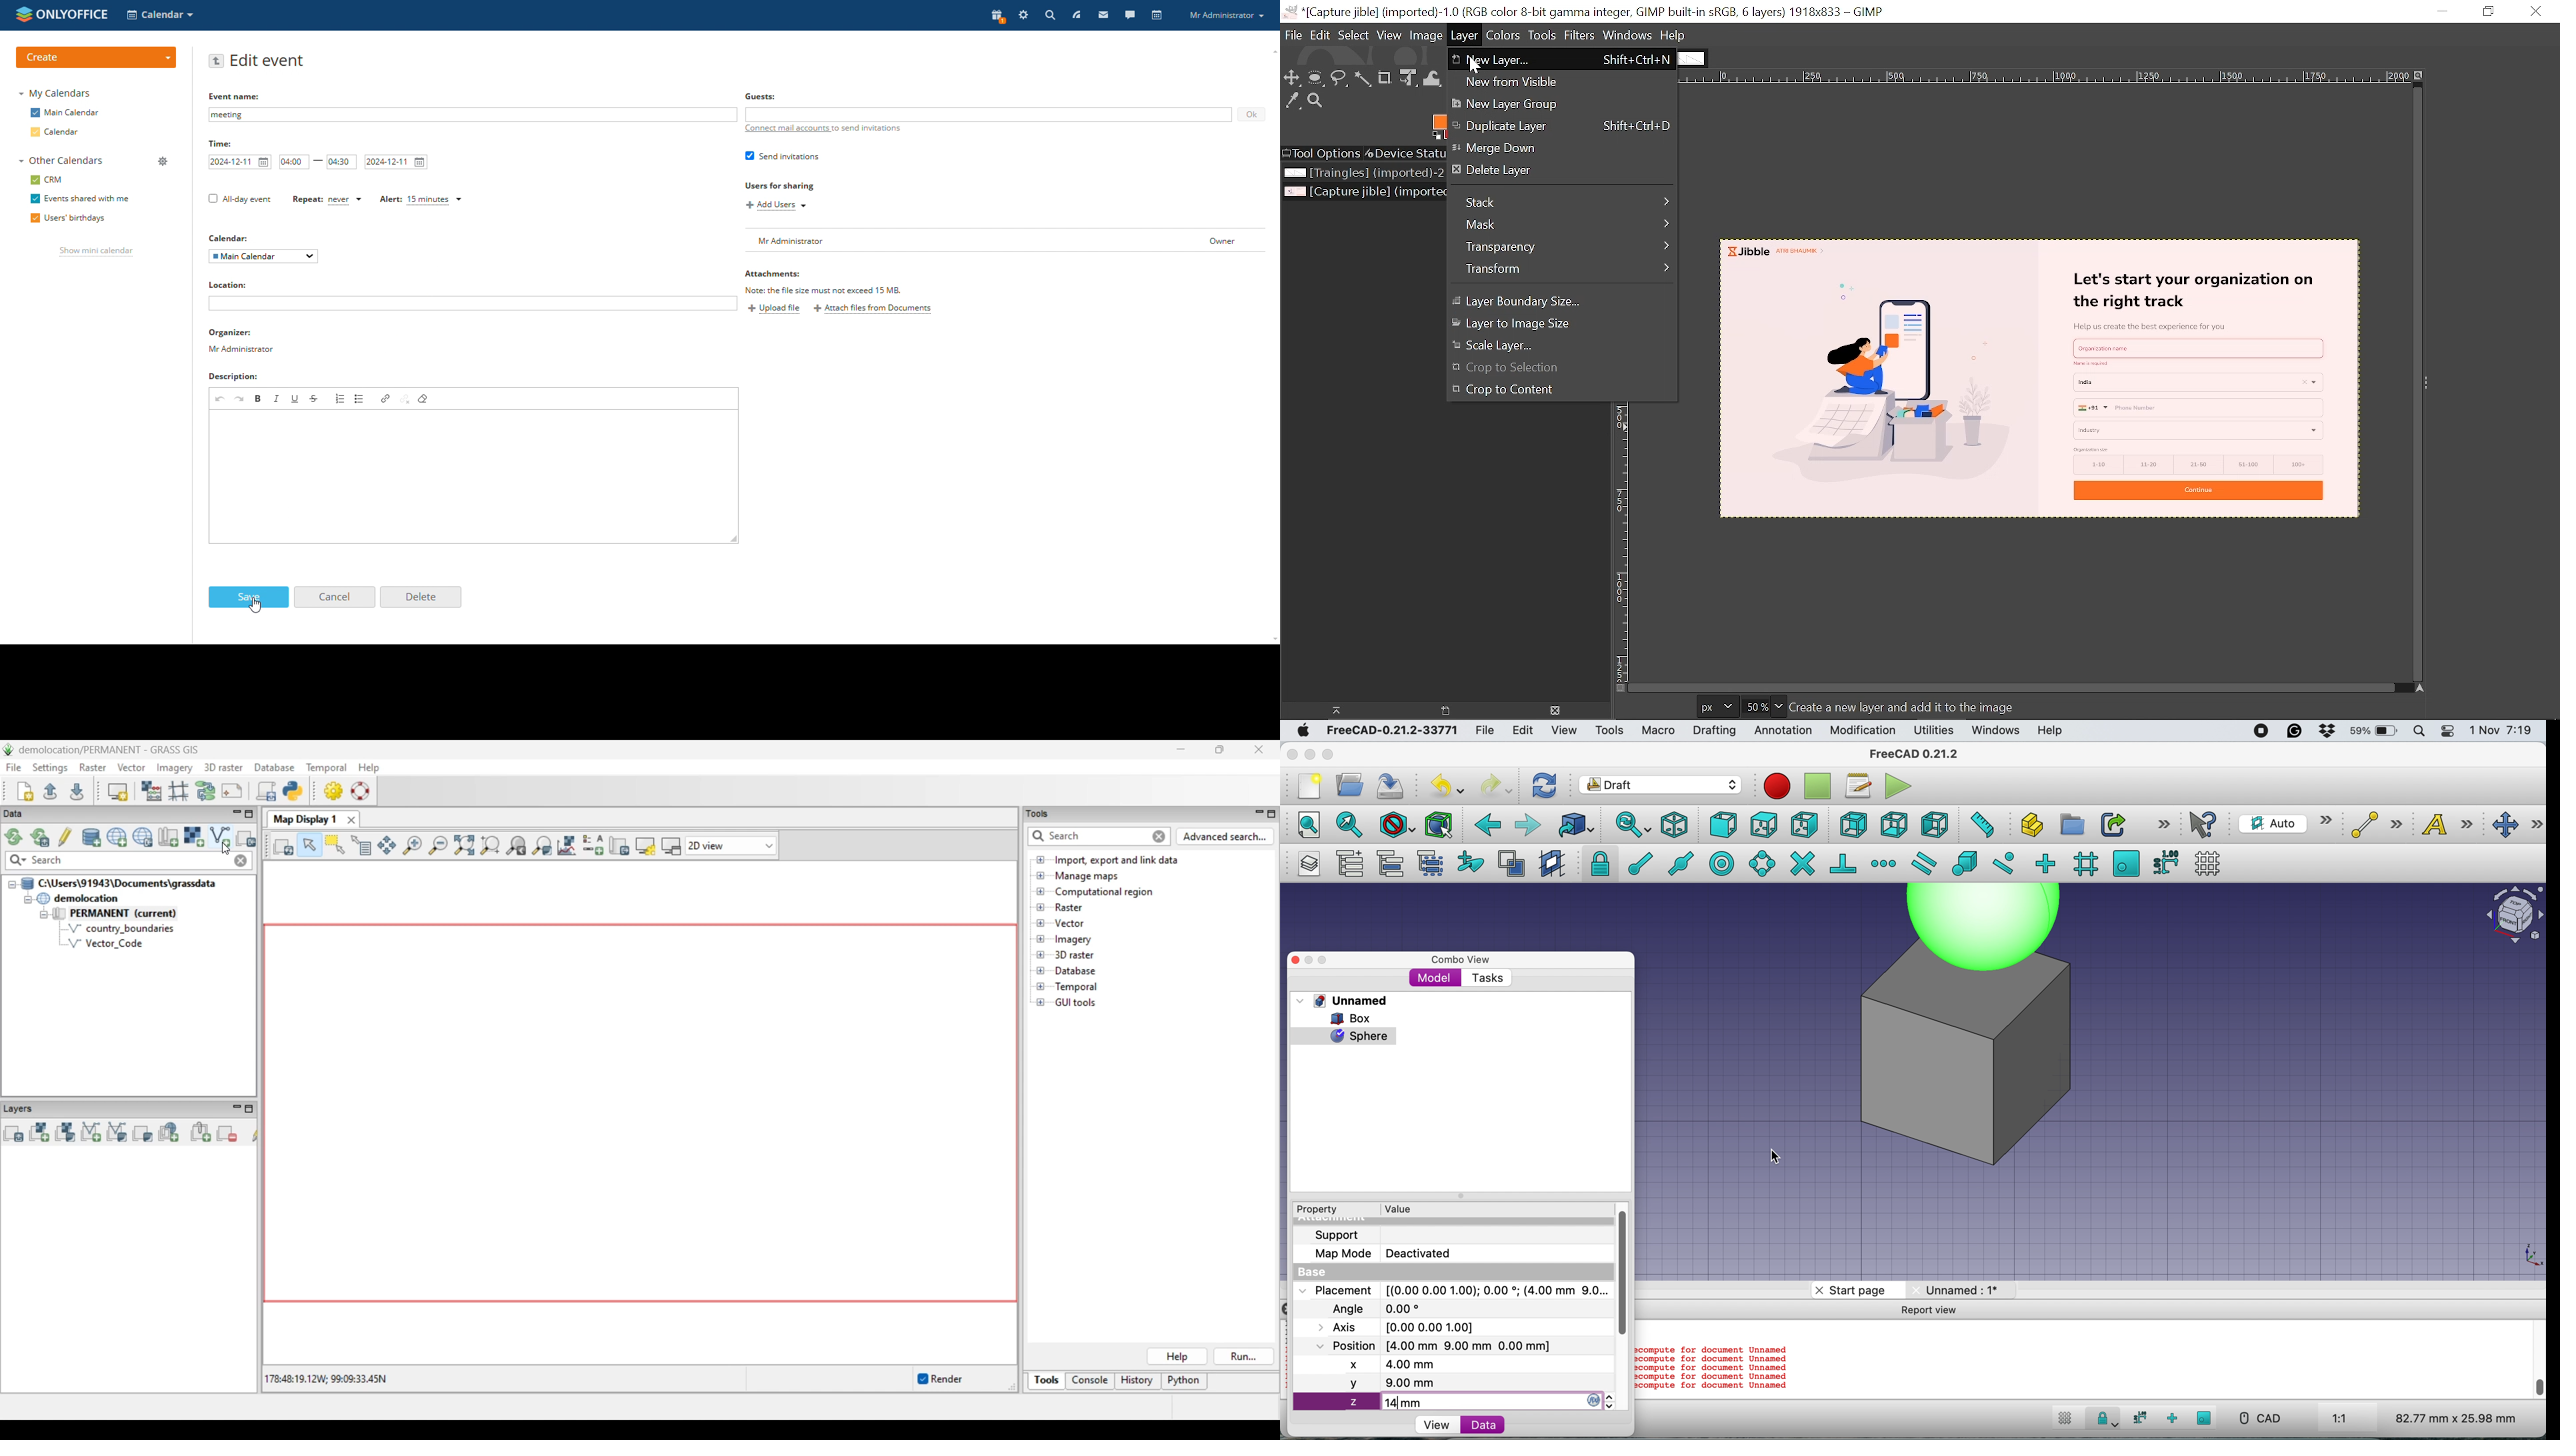 Image resolution: width=2576 pixels, height=1456 pixels. What do you see at coordinates (1292, 752) in the screenshot?
I see `close` at bounding box center [1292, 752].